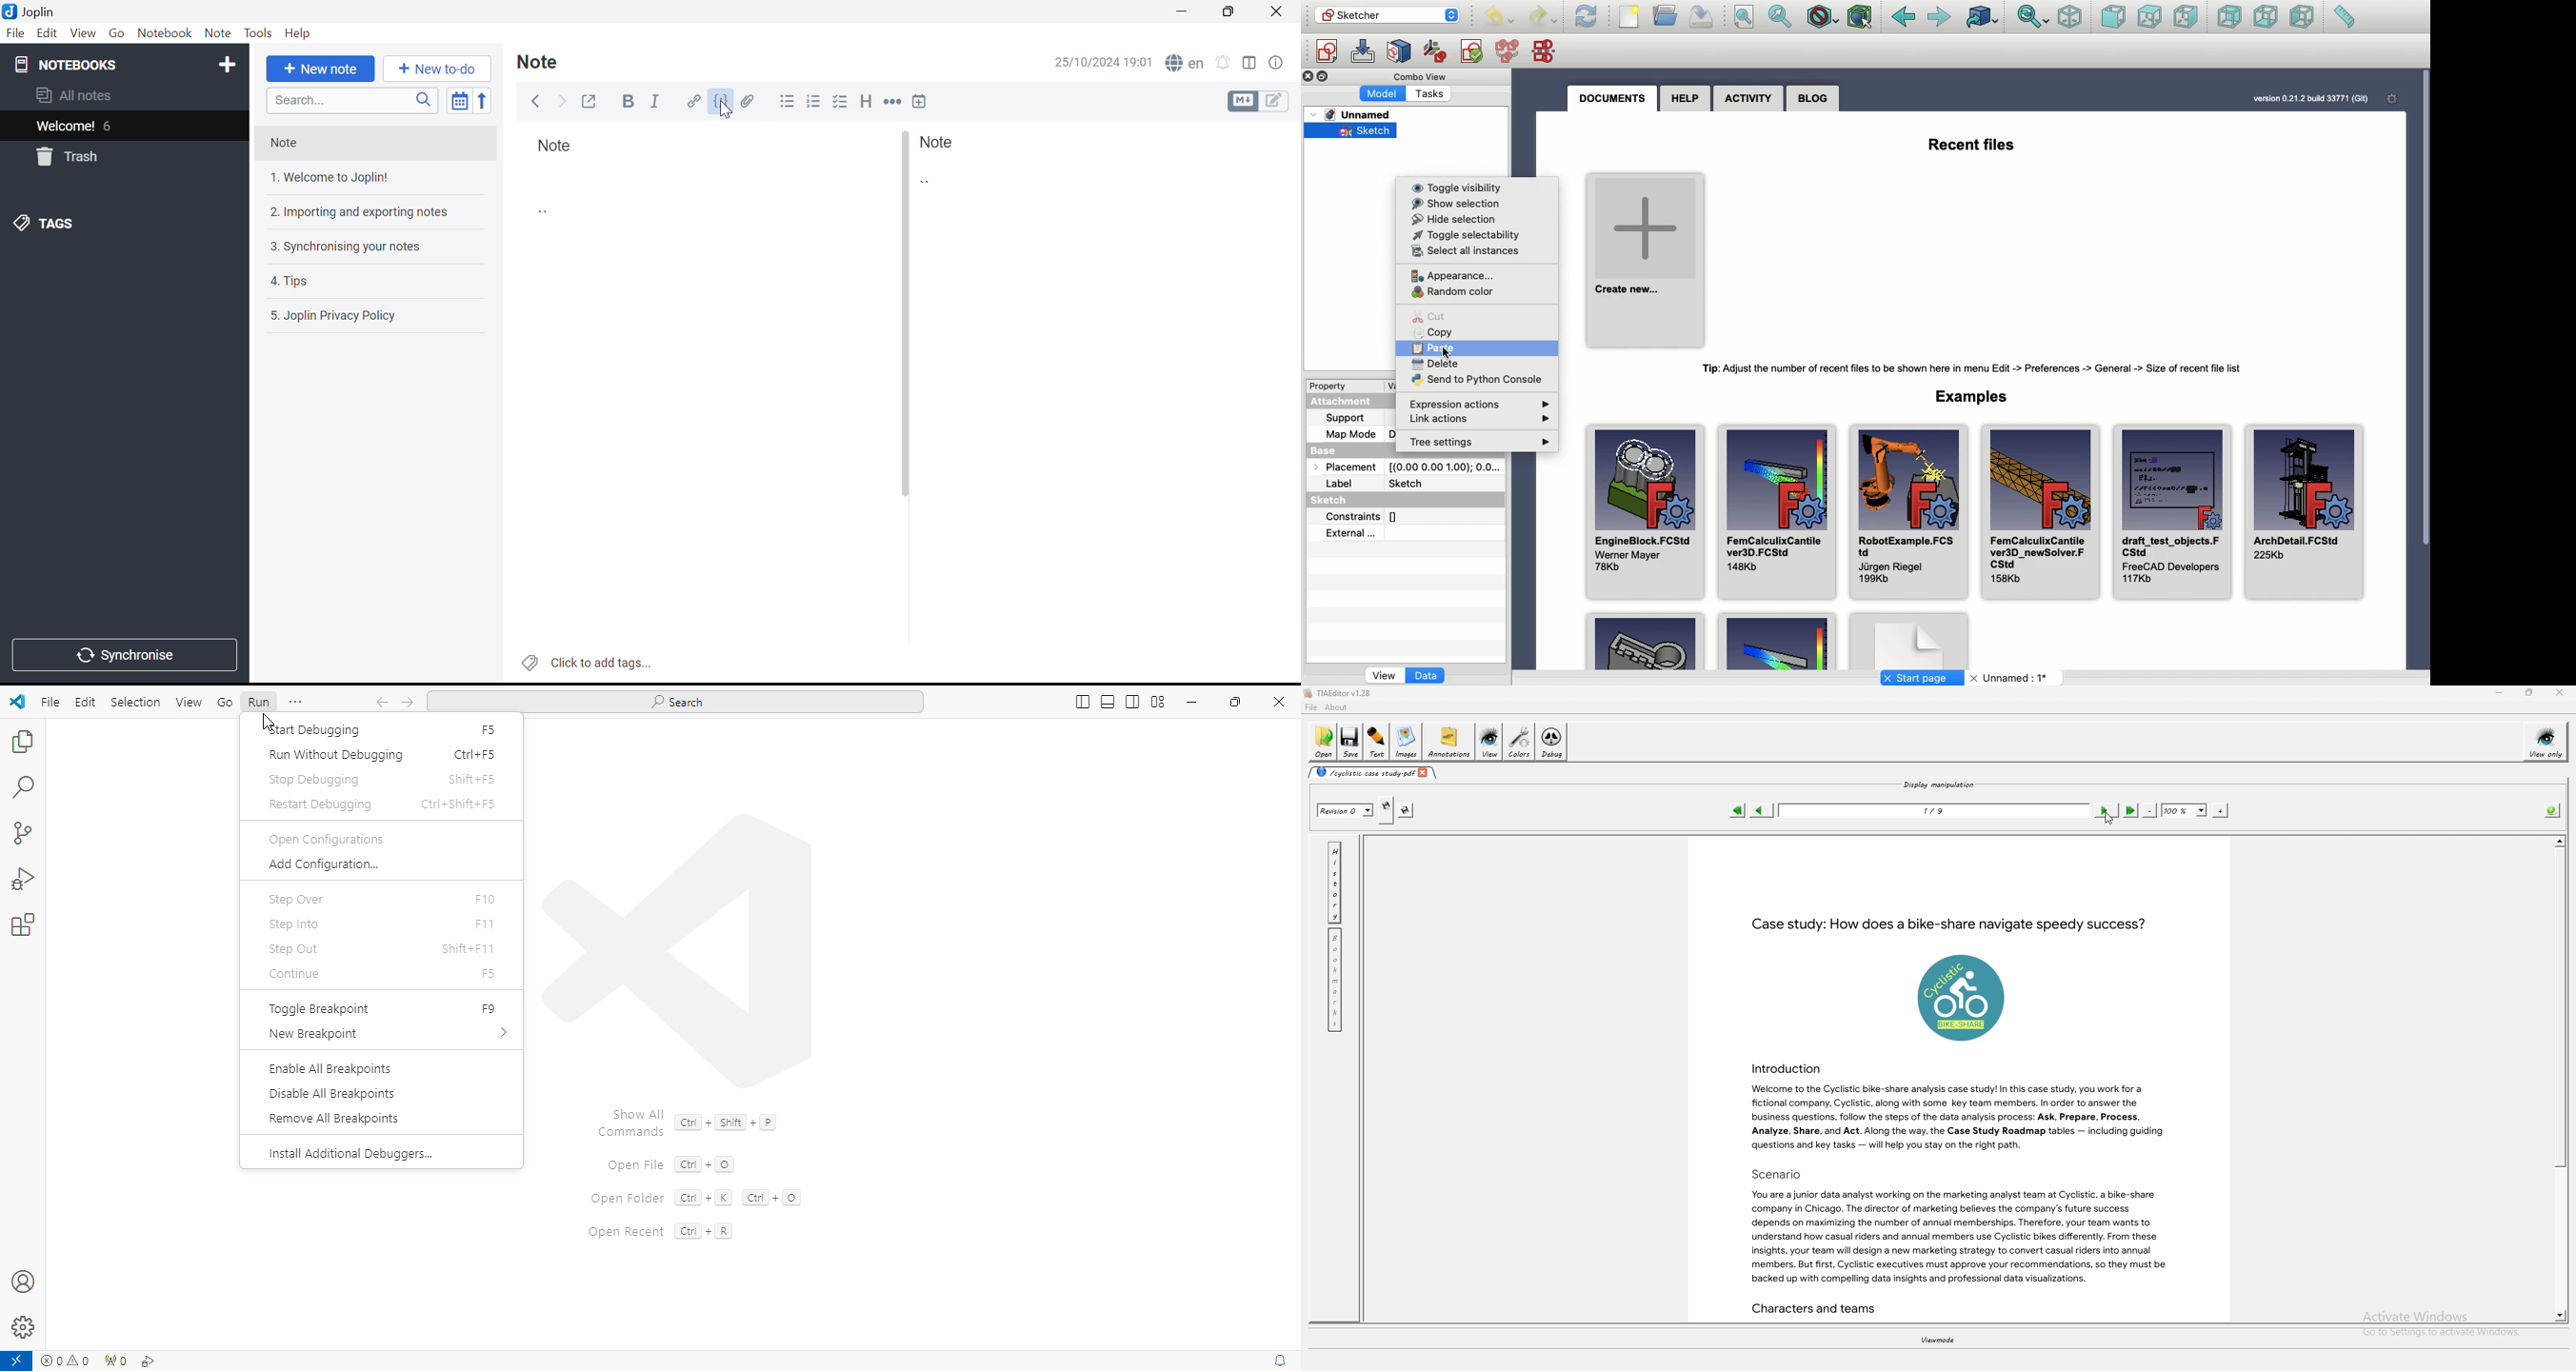  What do you see at coordinates (2561, 693) in the screenshot?
I see `close` at bounding box center [2561, 693].